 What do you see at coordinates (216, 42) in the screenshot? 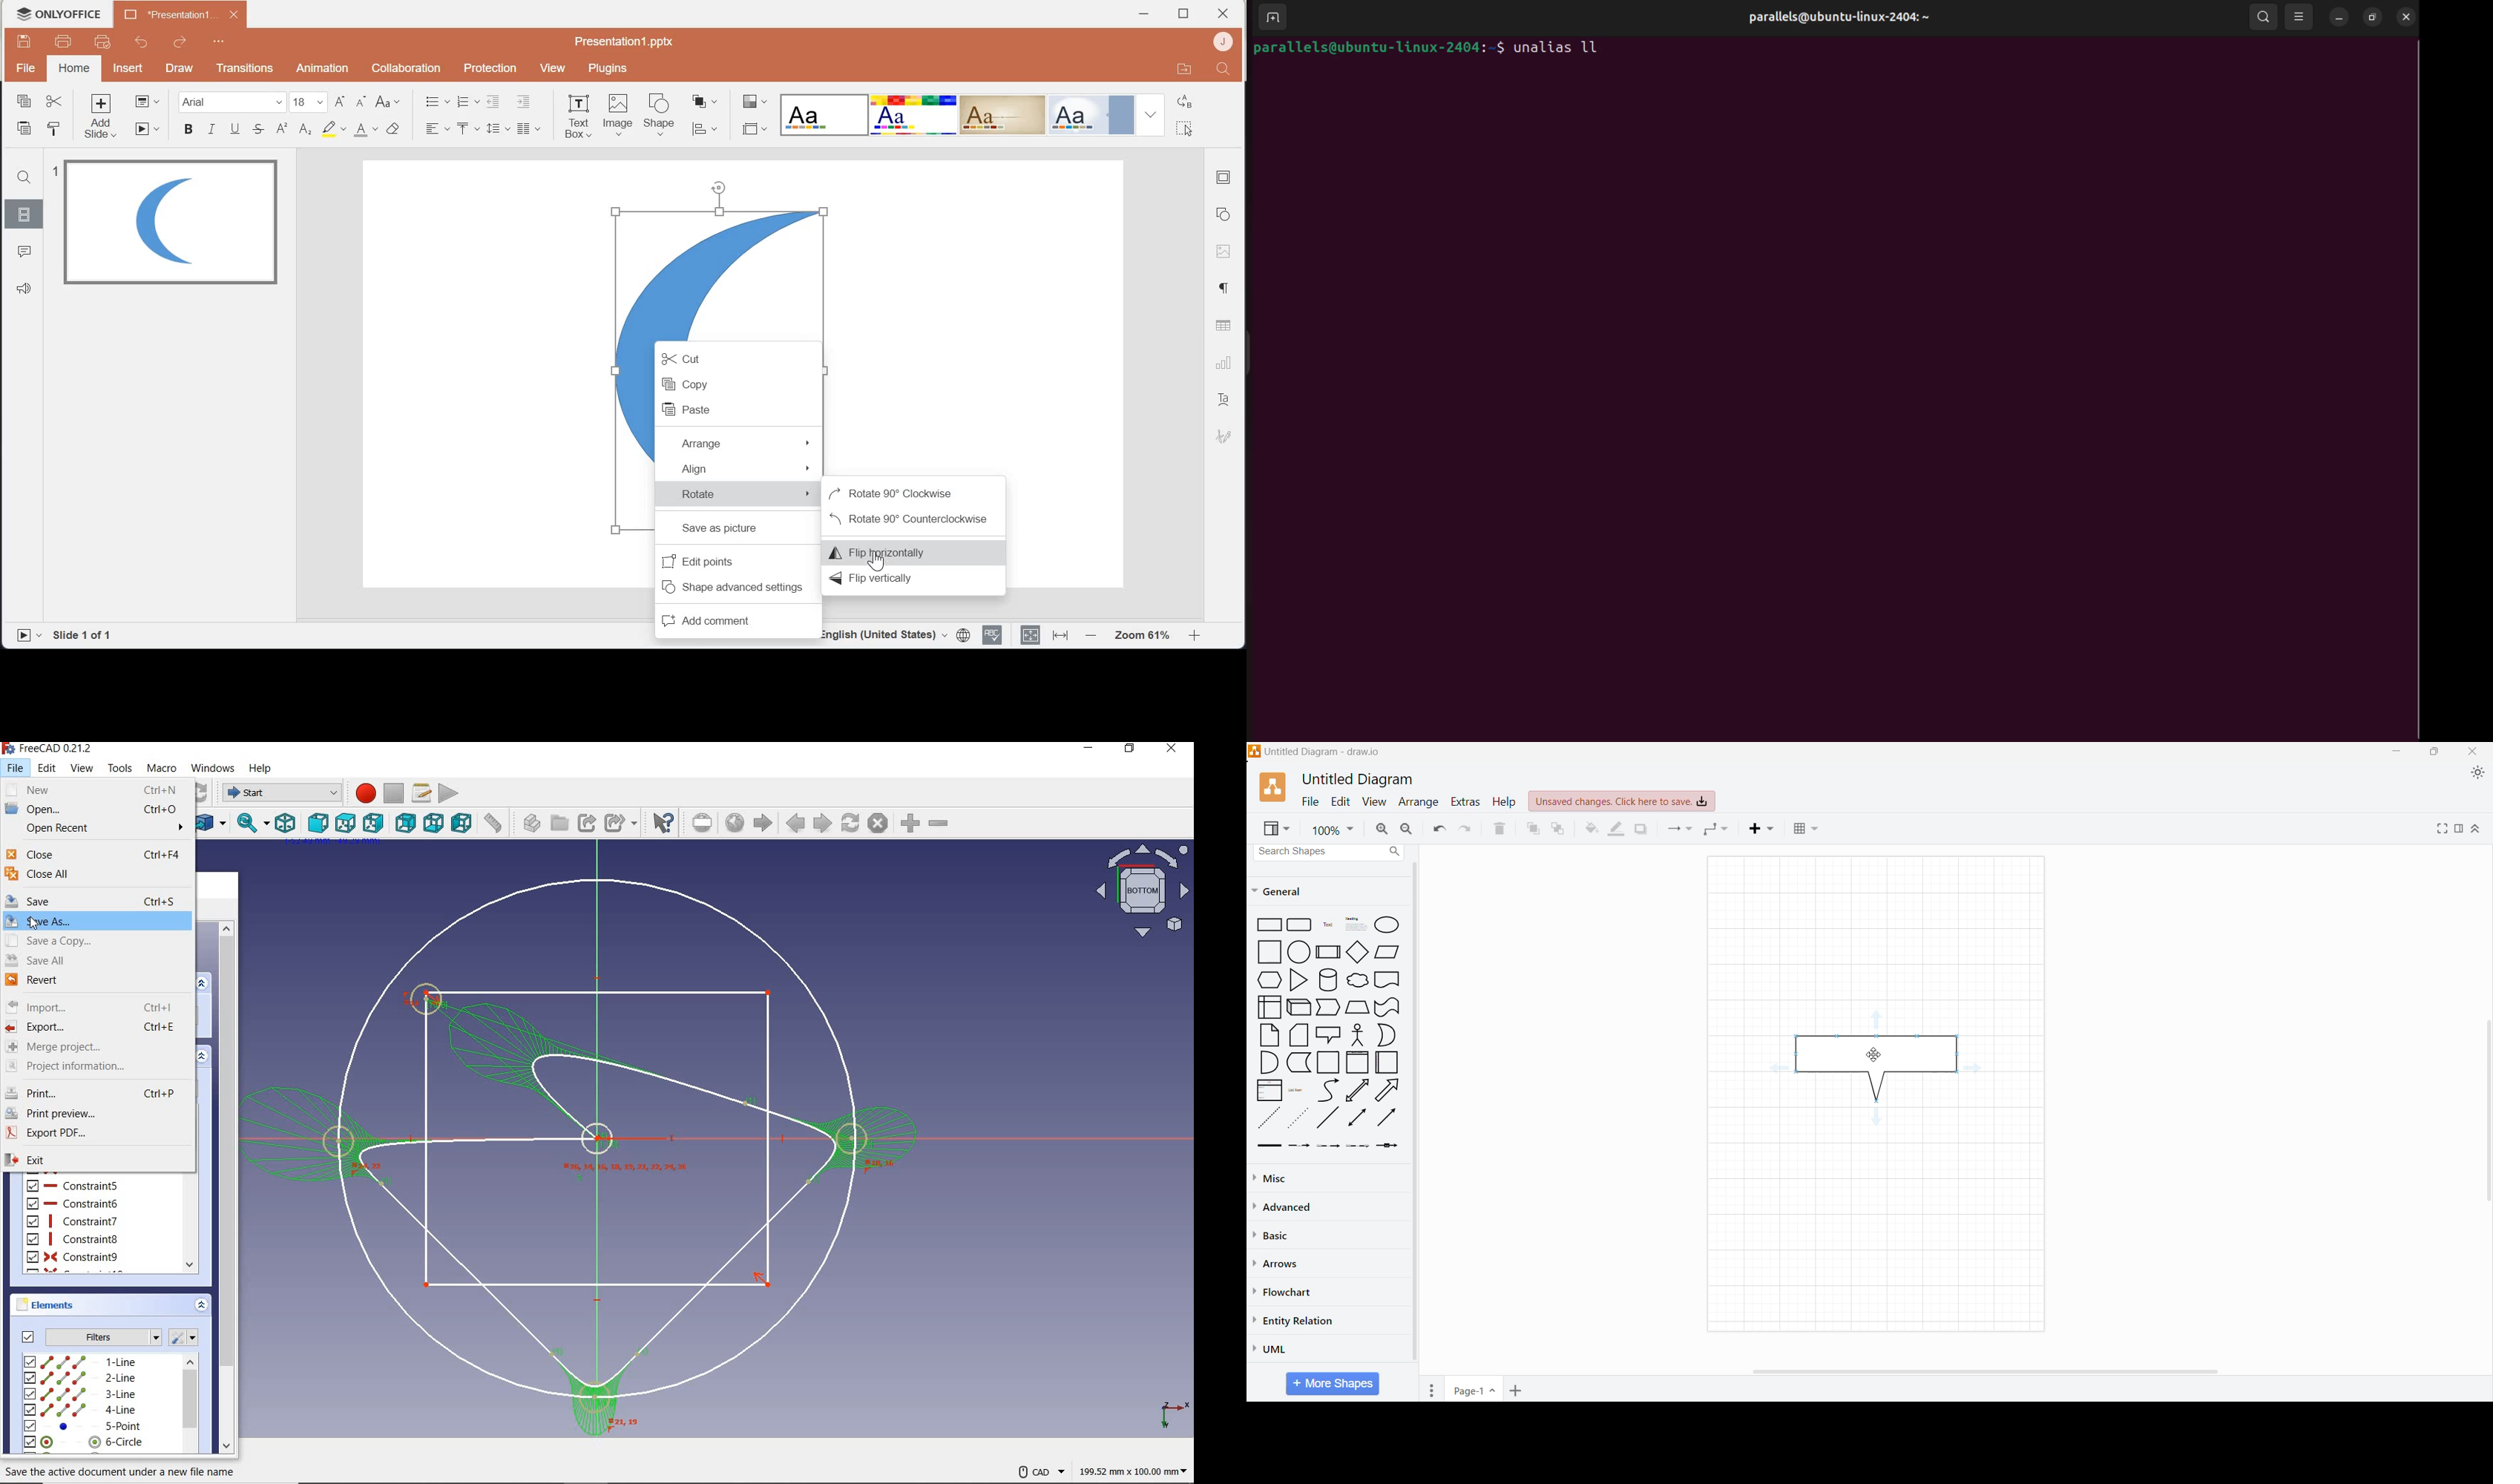
I see `Customize Quick Access Toolbar` at bounding box center [216, 42].